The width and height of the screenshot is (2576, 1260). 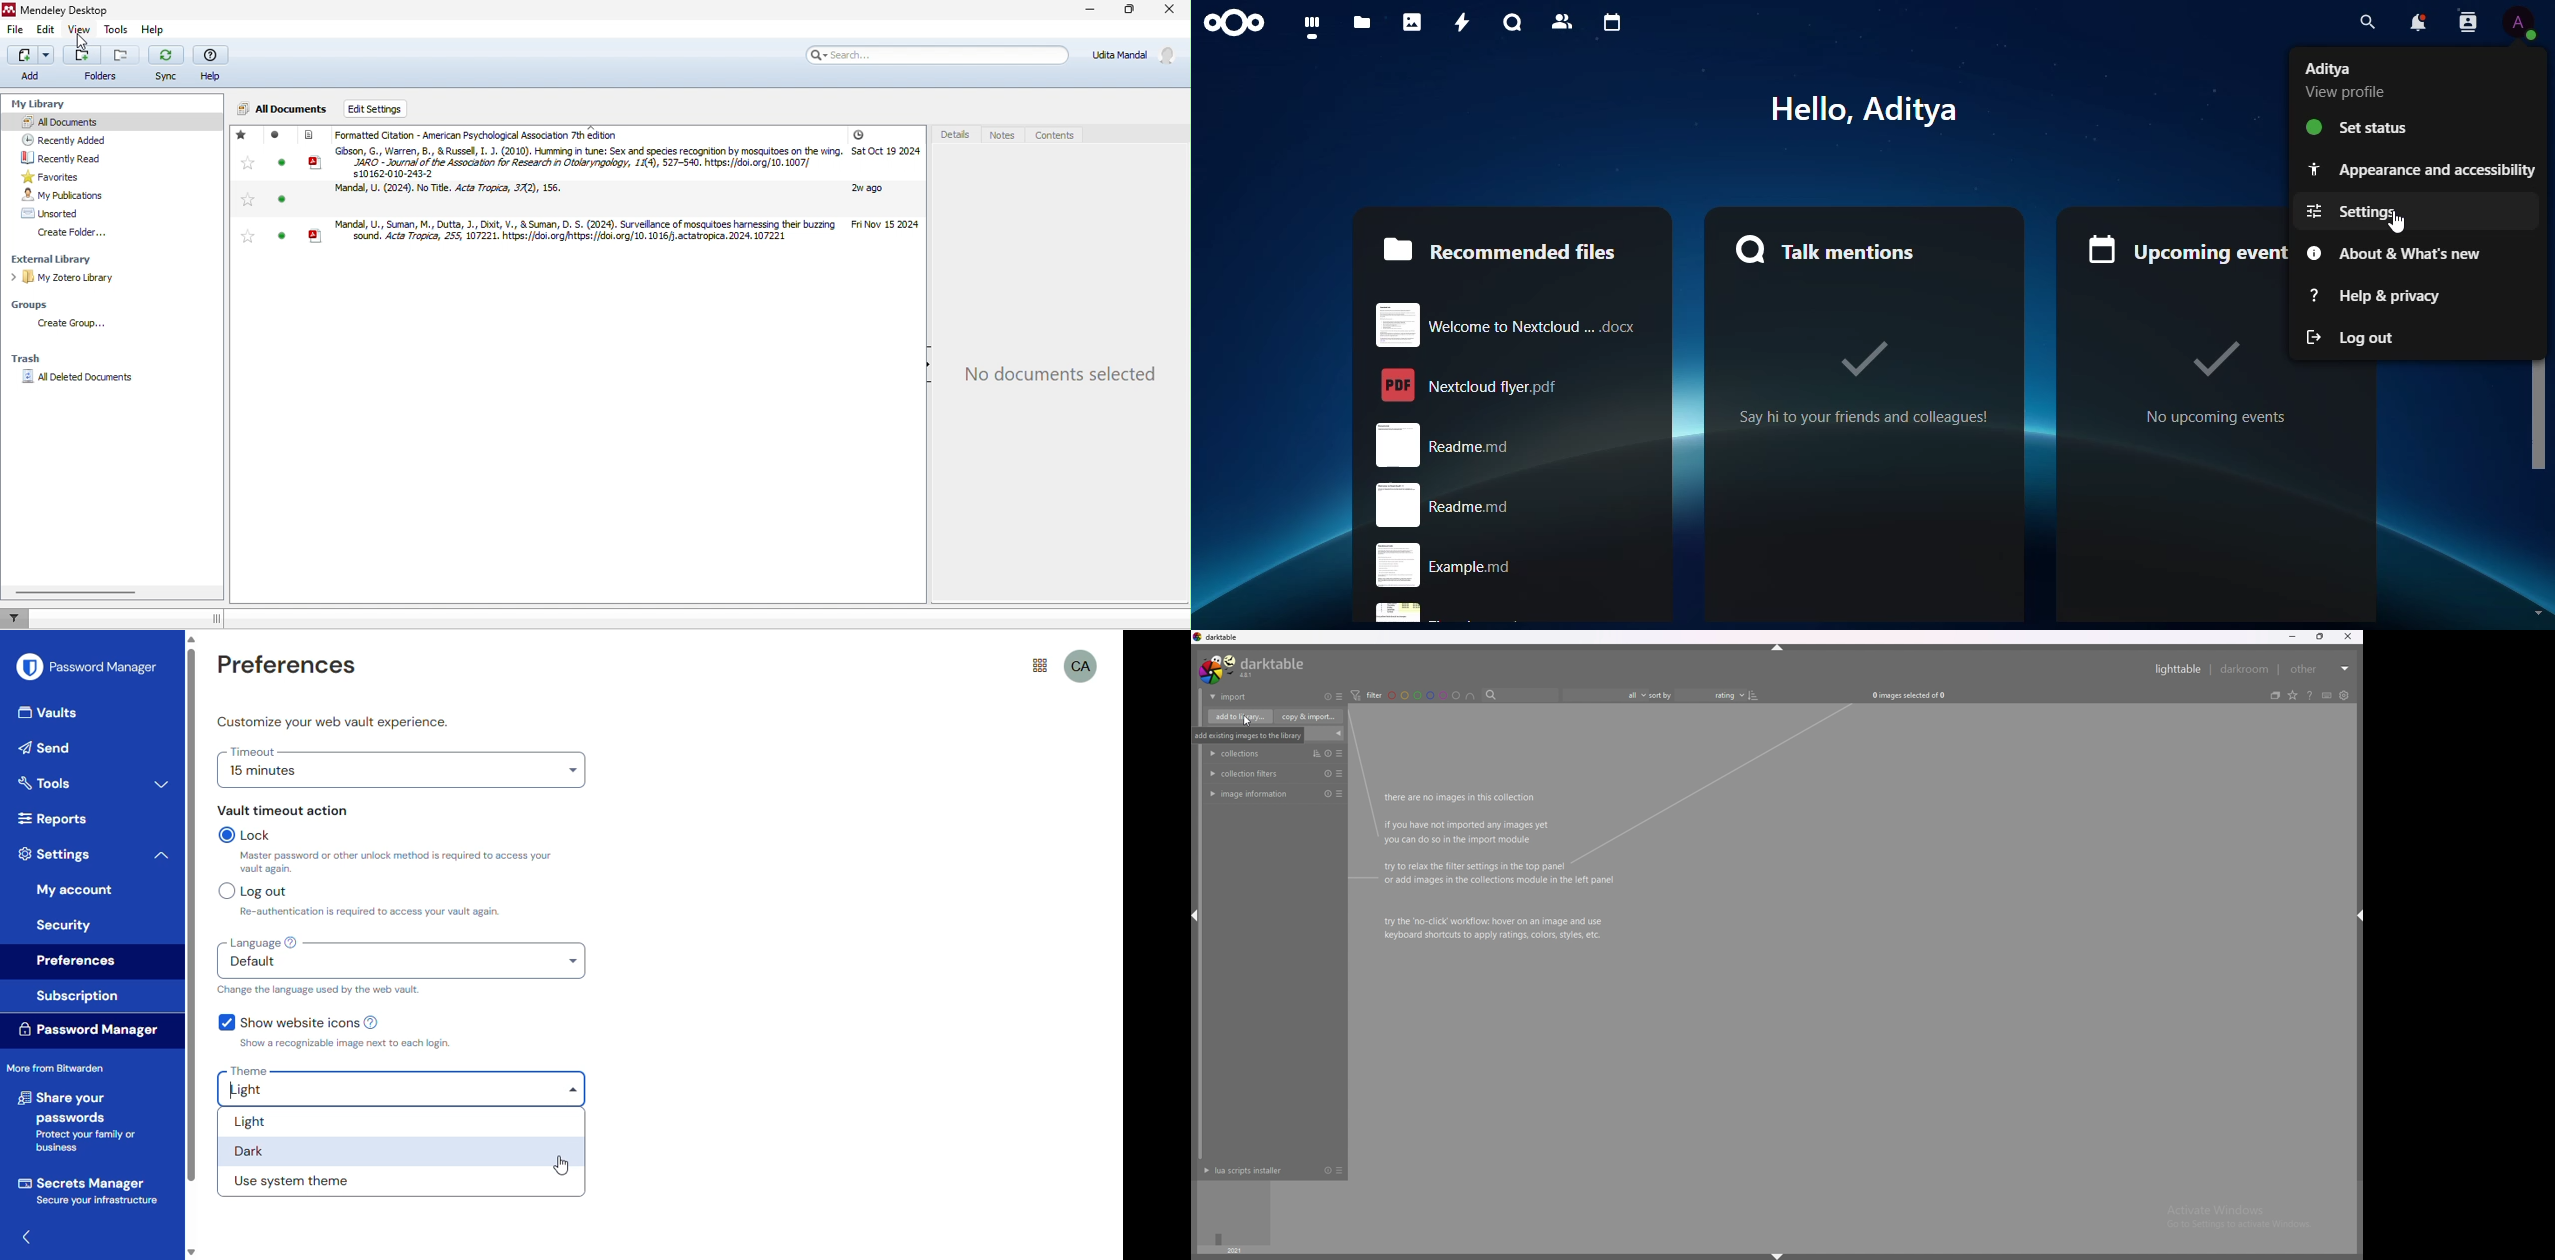 What do you see at coordinates (81, 1122) in the screenshot?
I see `share your passwords Protect your family or business` at bounding box center [81, 1122].